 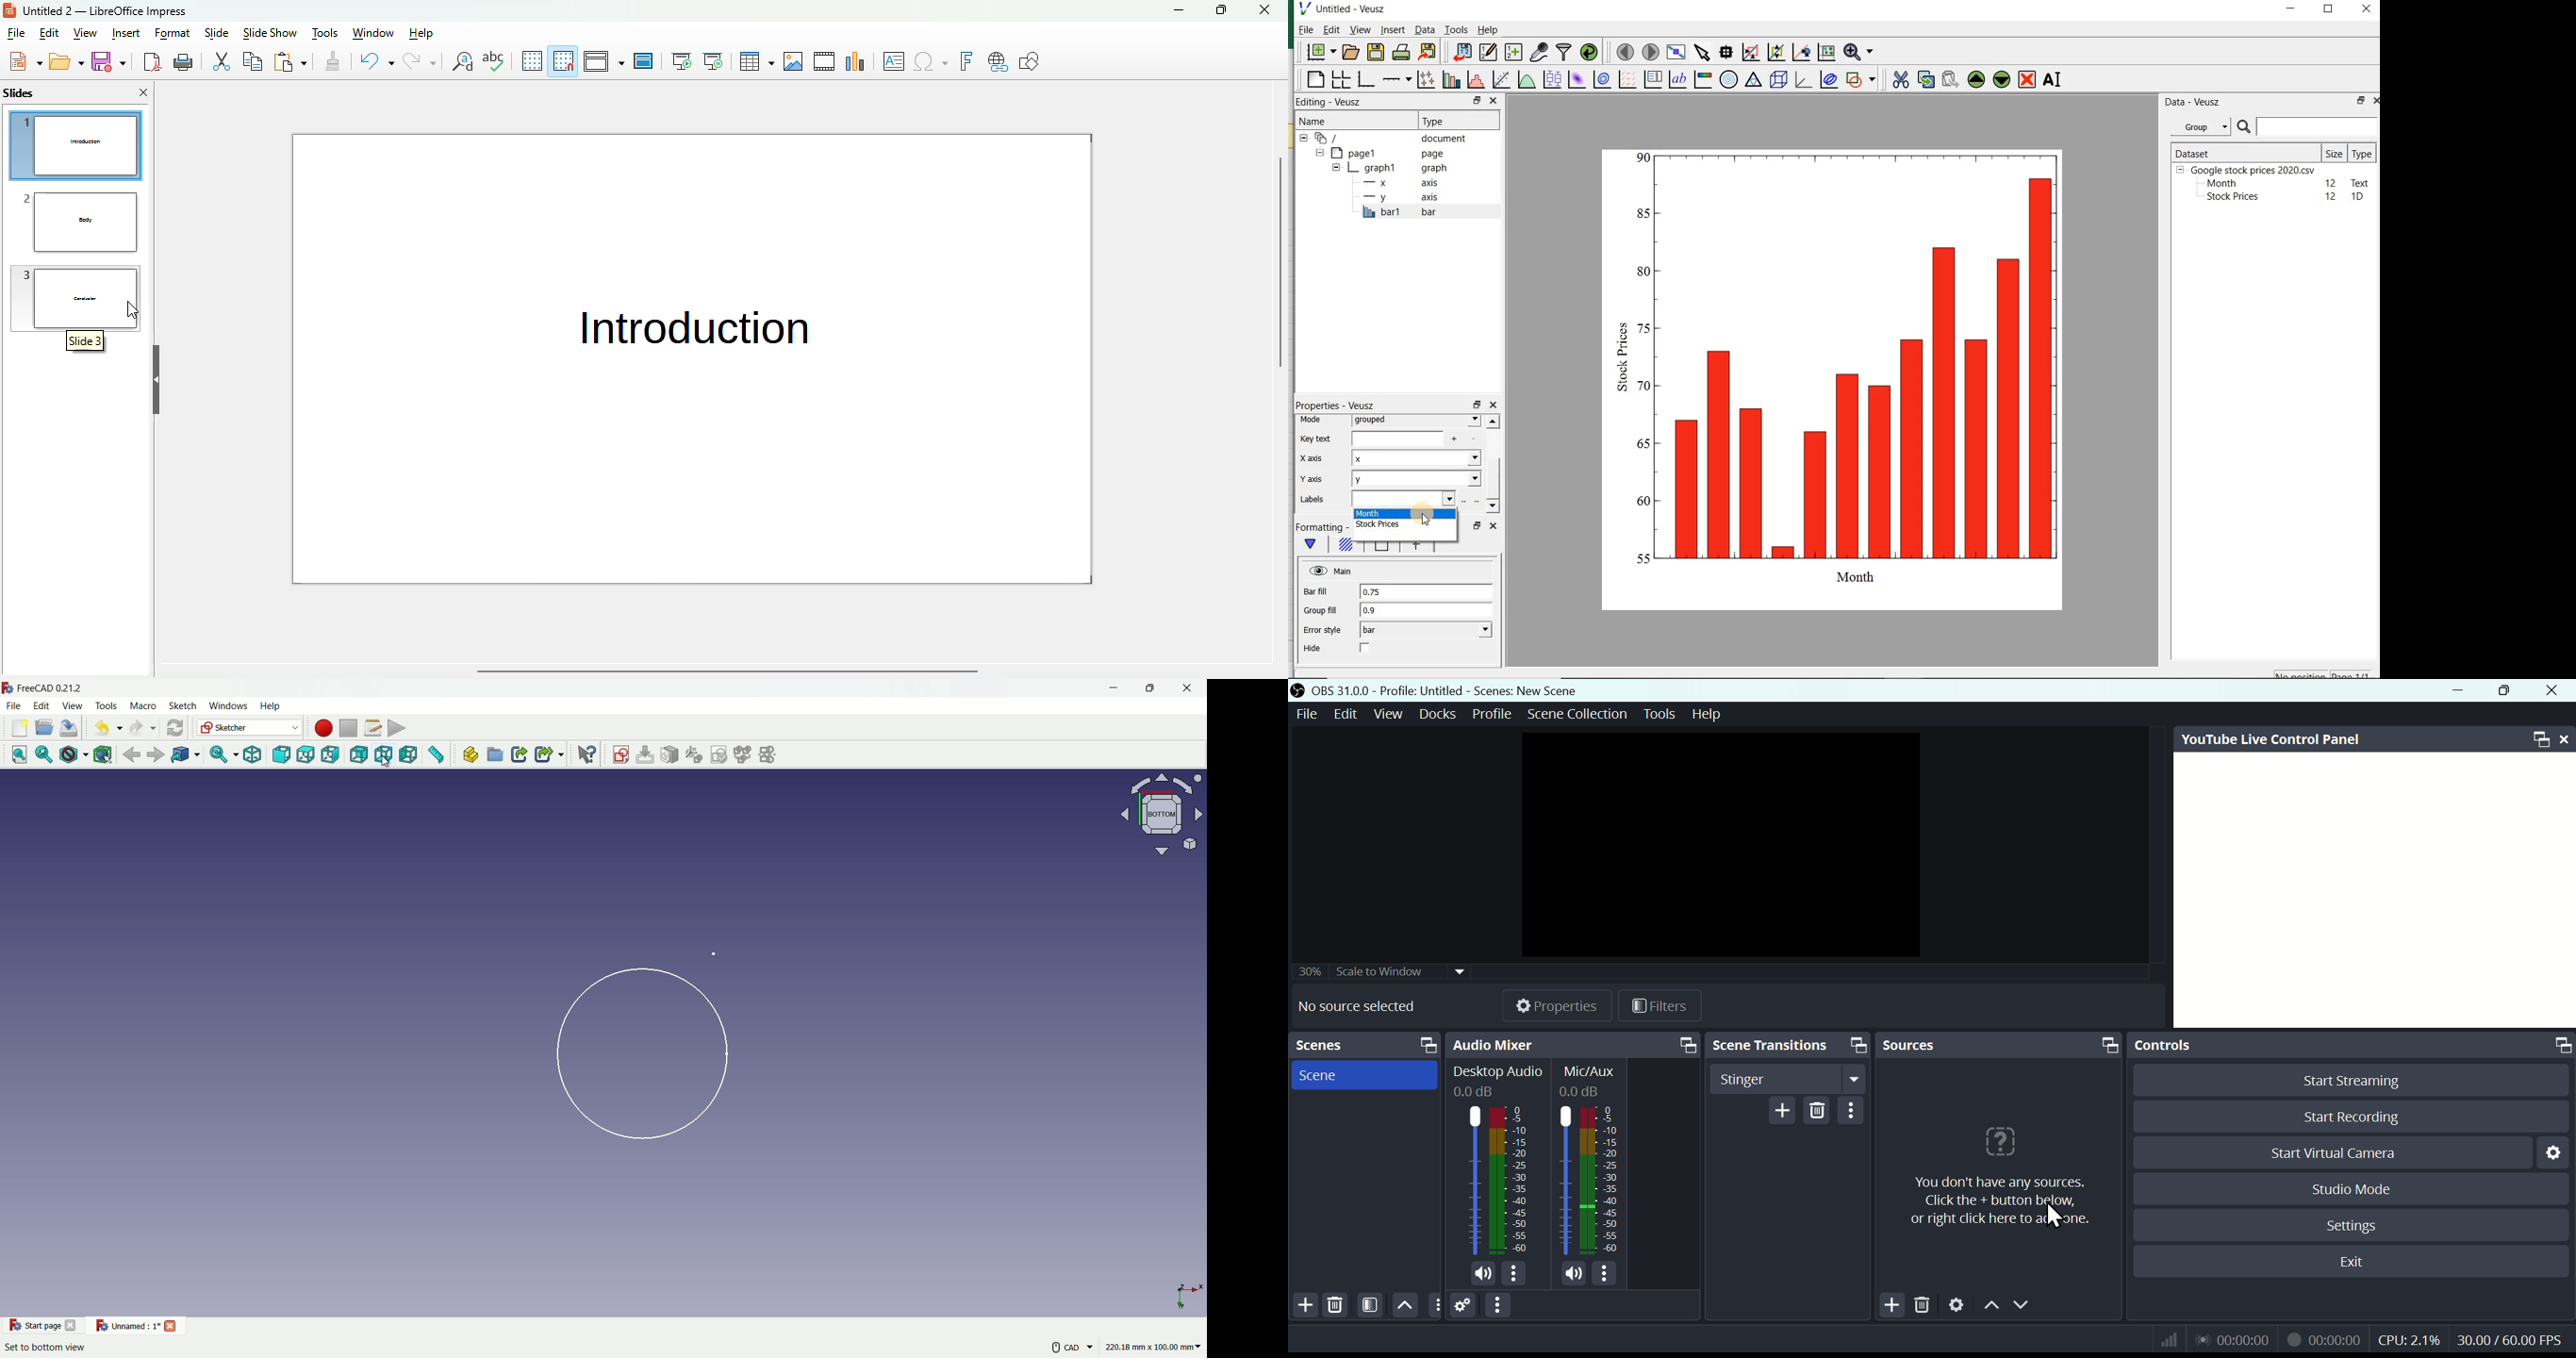 What do you see at coordinates (2367, 10) in the screenshot?
I see `close` at bounding box center [2367, 10].